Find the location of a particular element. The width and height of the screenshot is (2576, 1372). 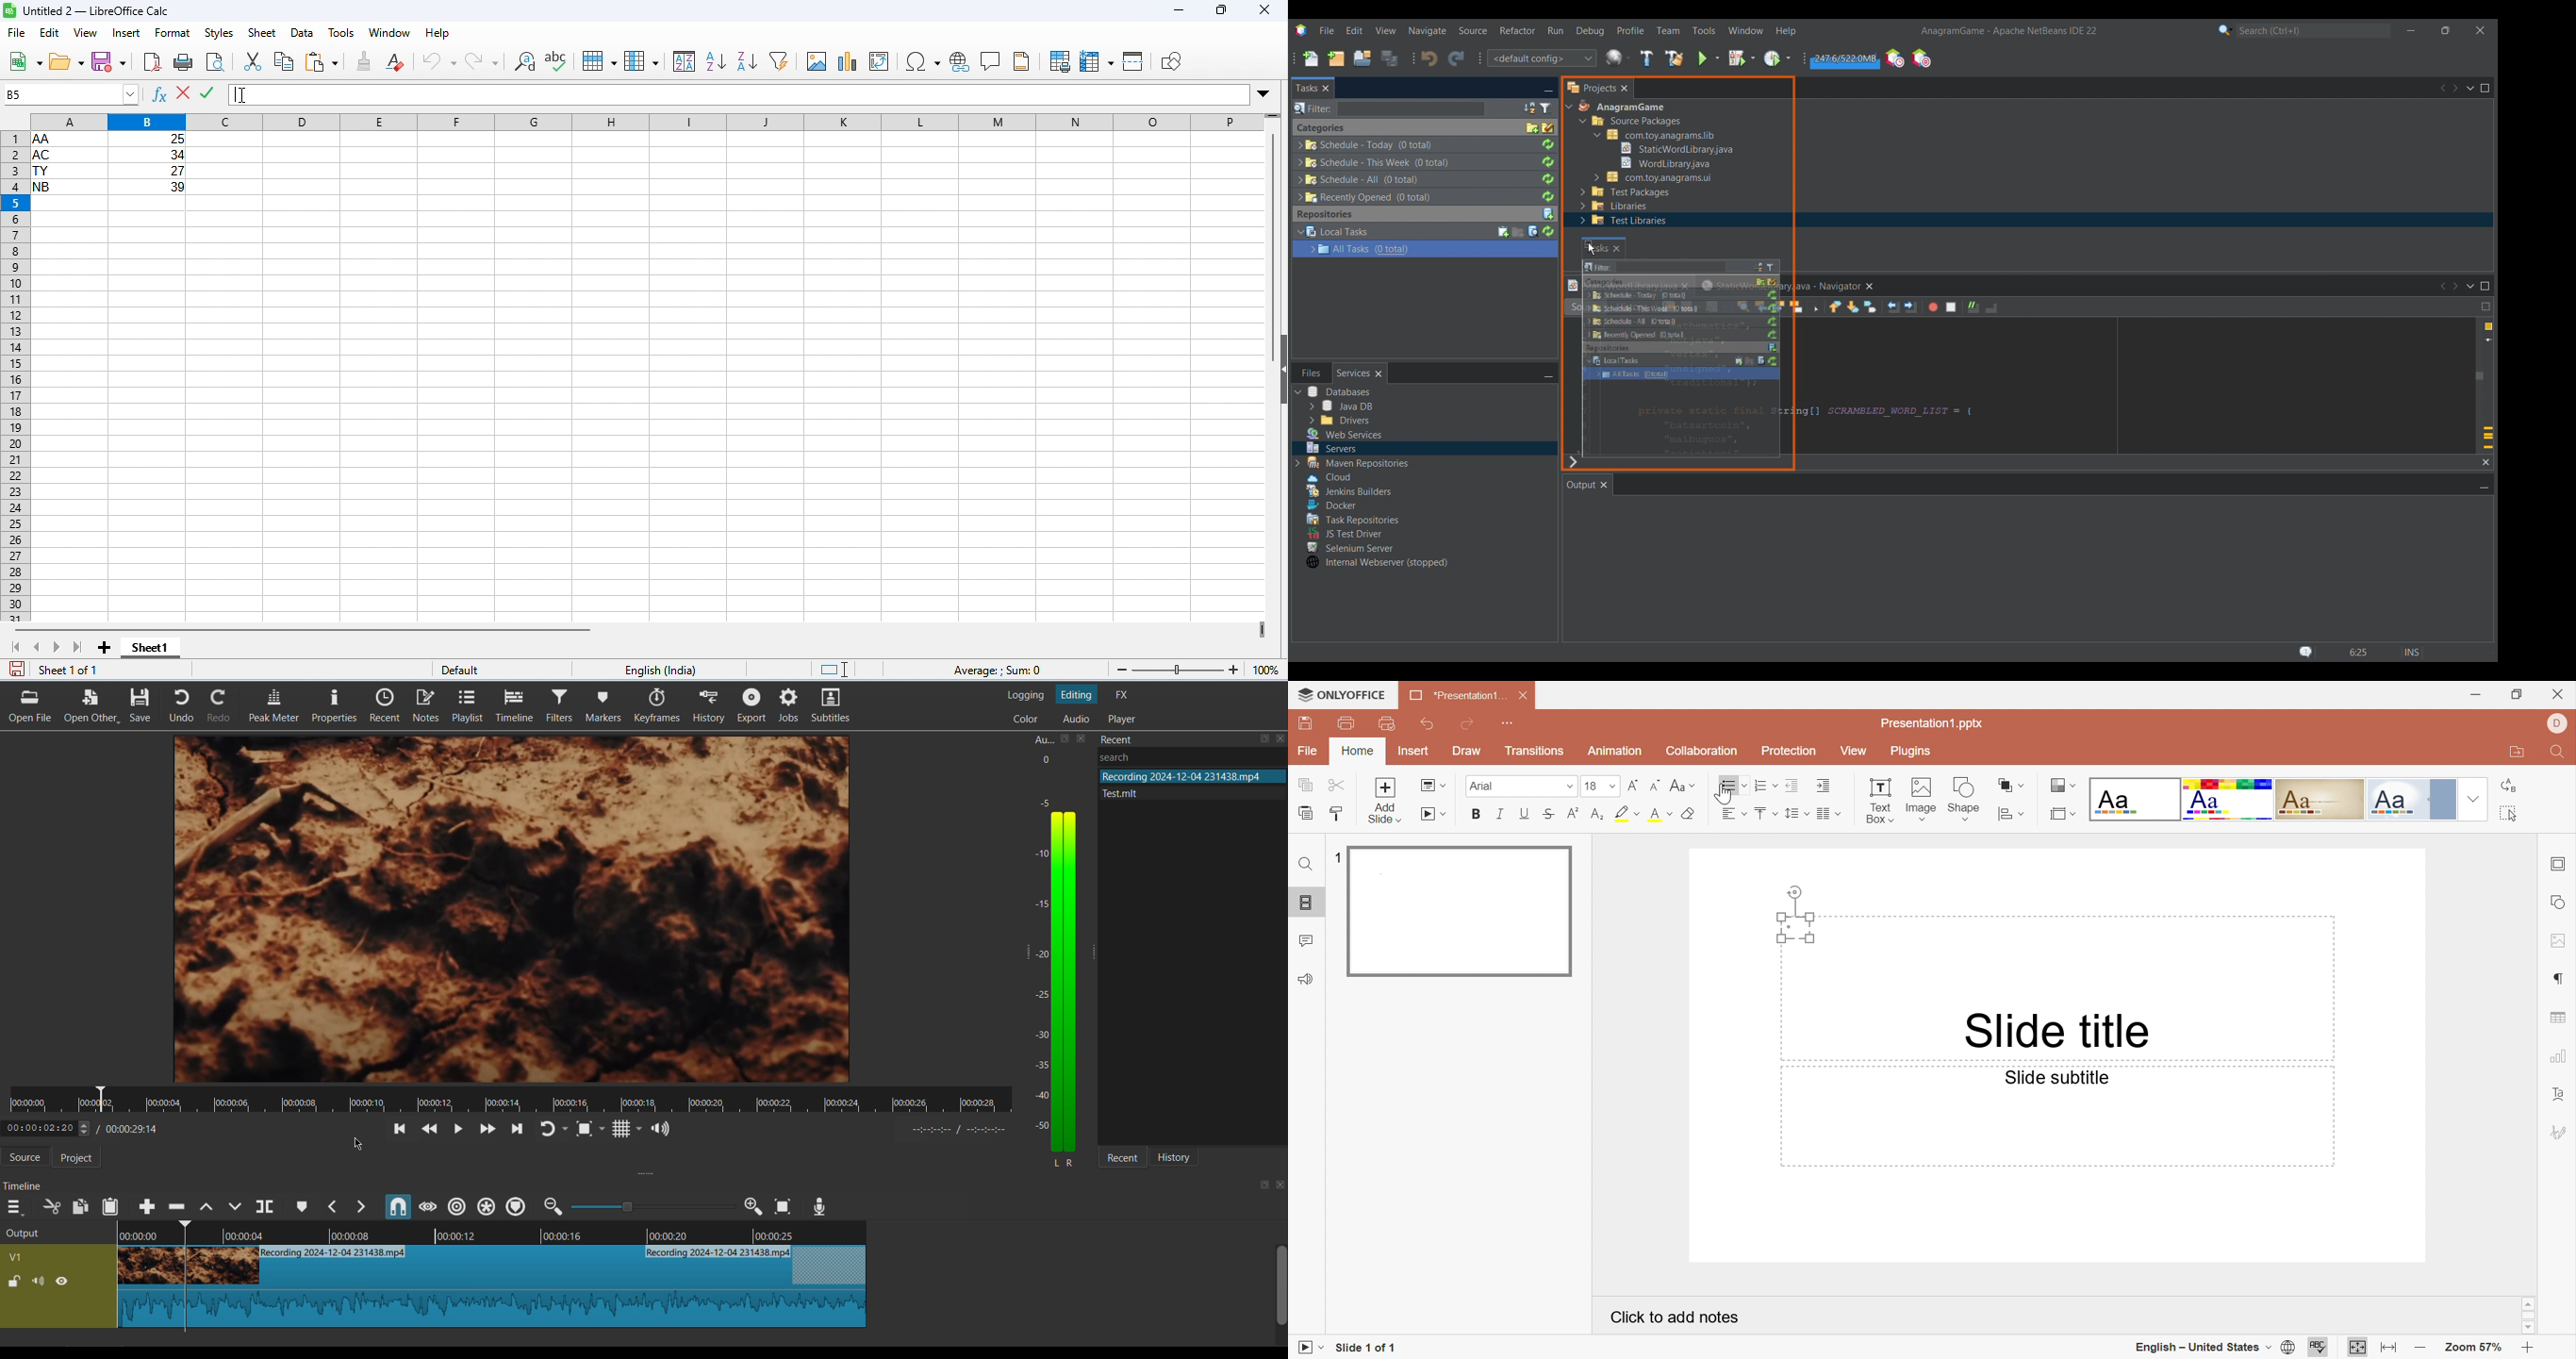

paste is located at coordinates (322, 61).